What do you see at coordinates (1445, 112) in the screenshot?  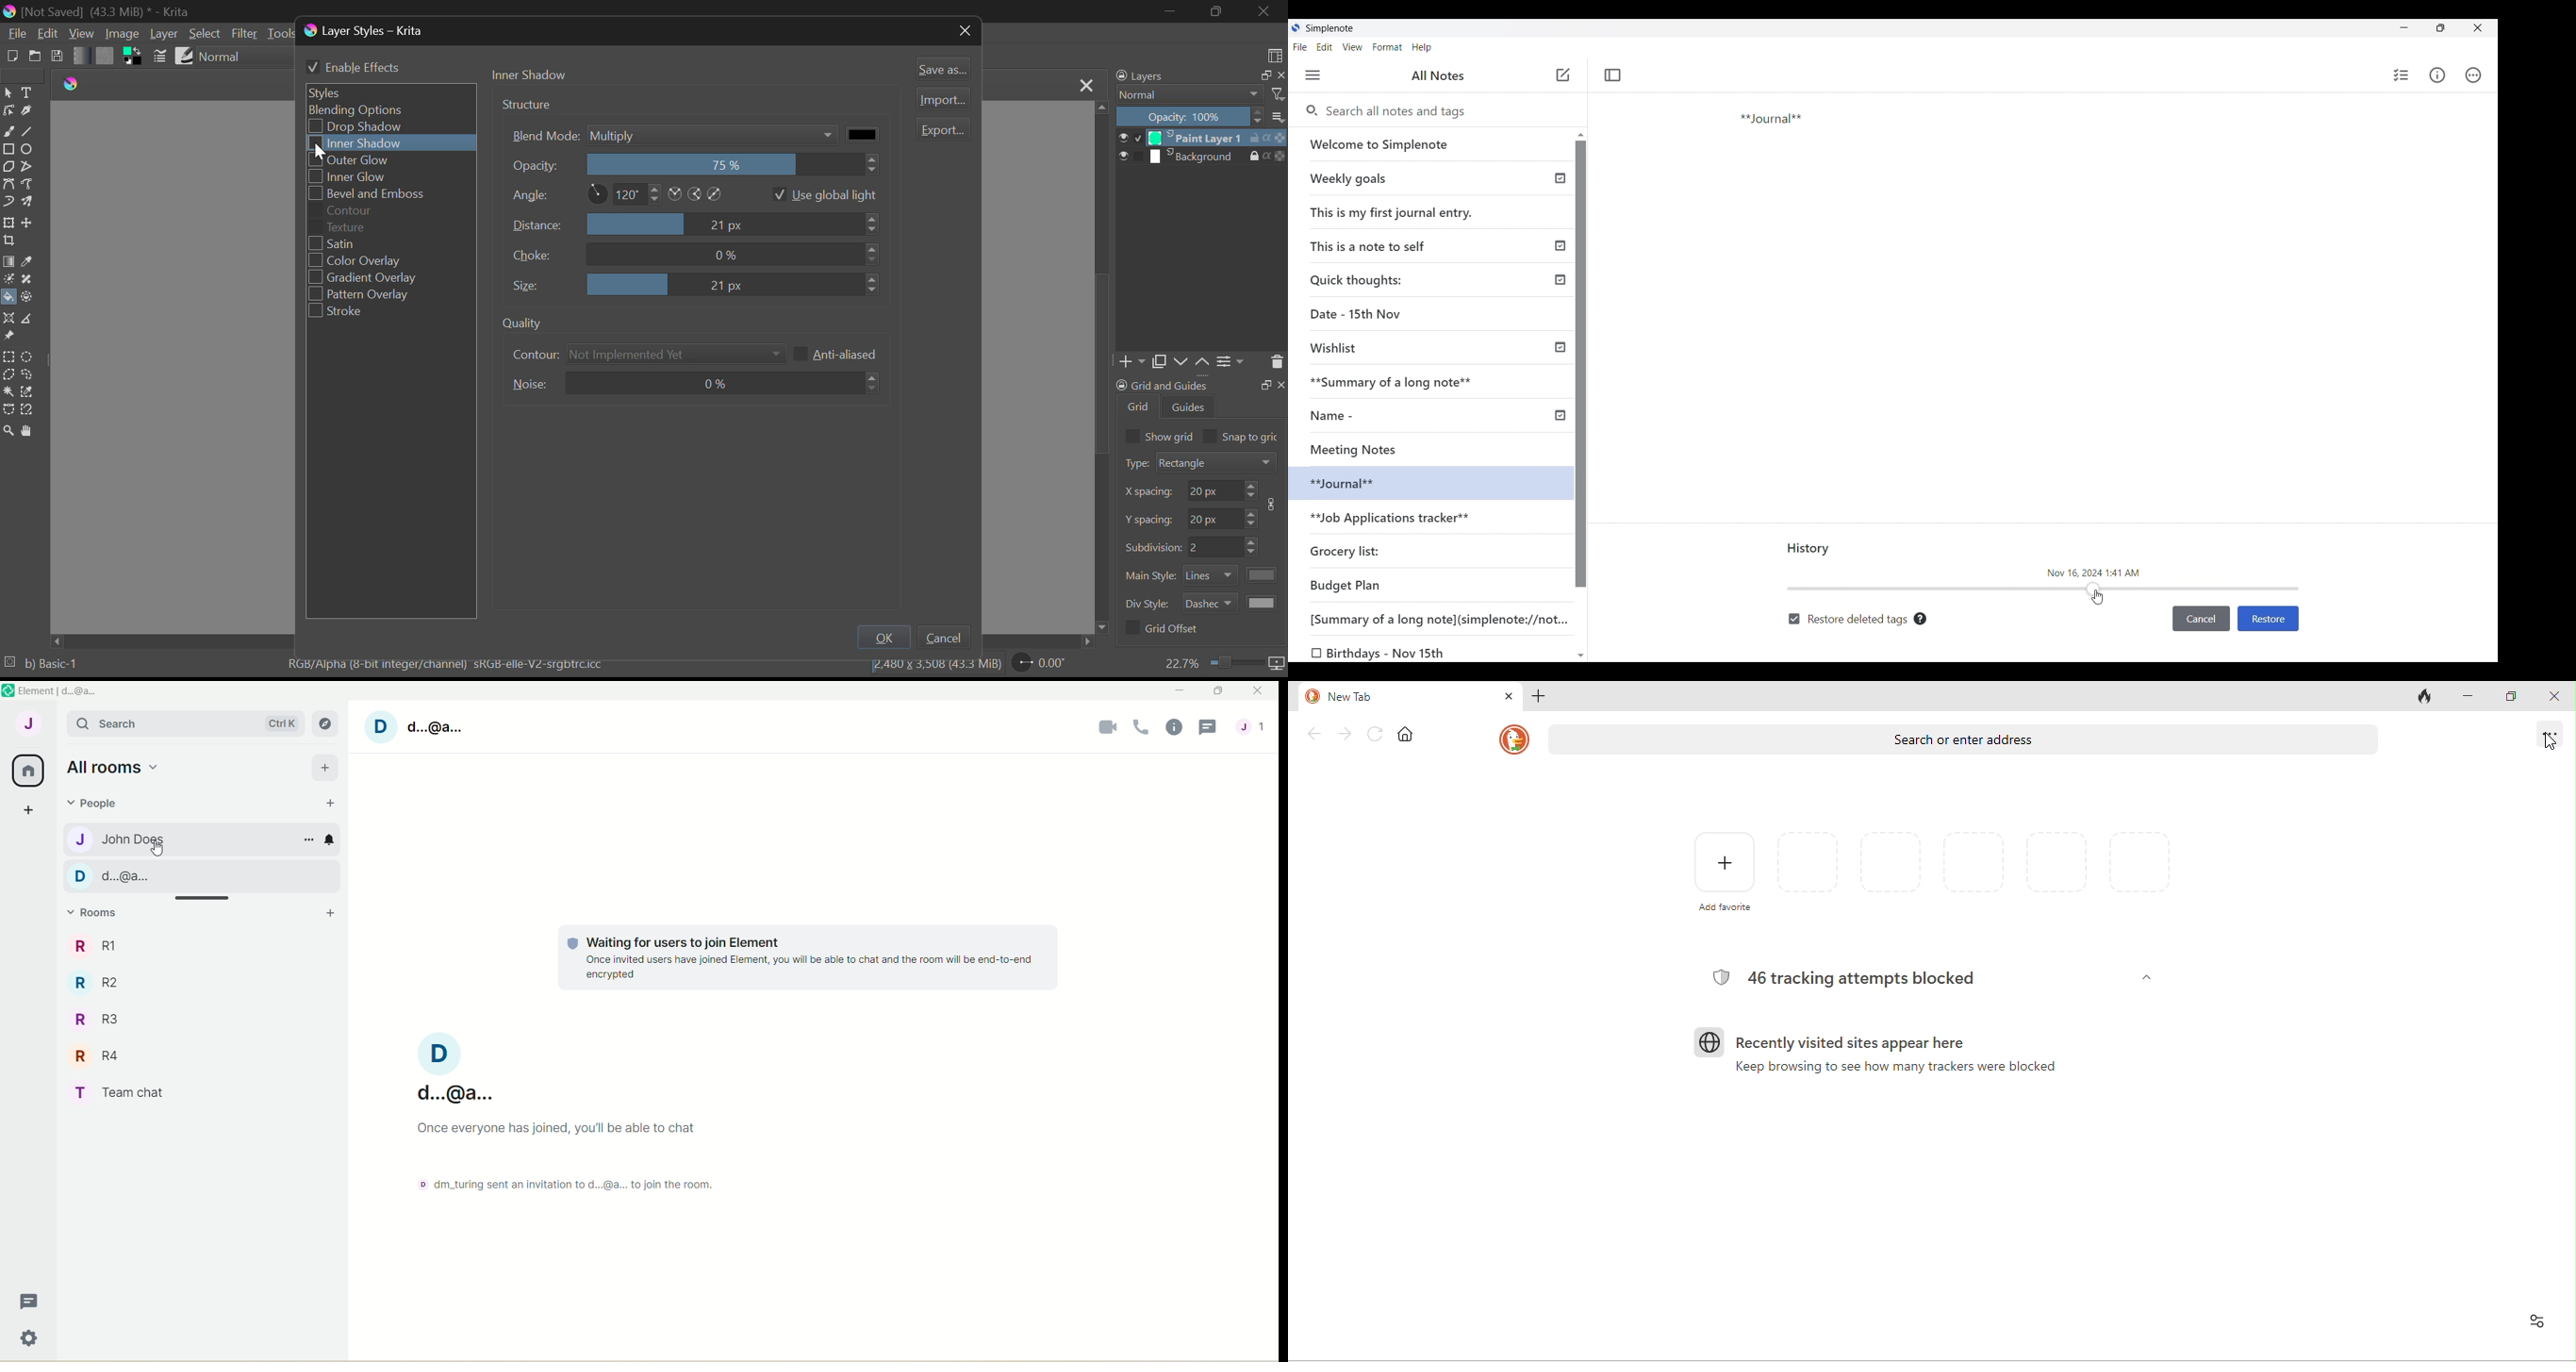 I see `Search all notes and tags` at bounding box center [1445, 112].